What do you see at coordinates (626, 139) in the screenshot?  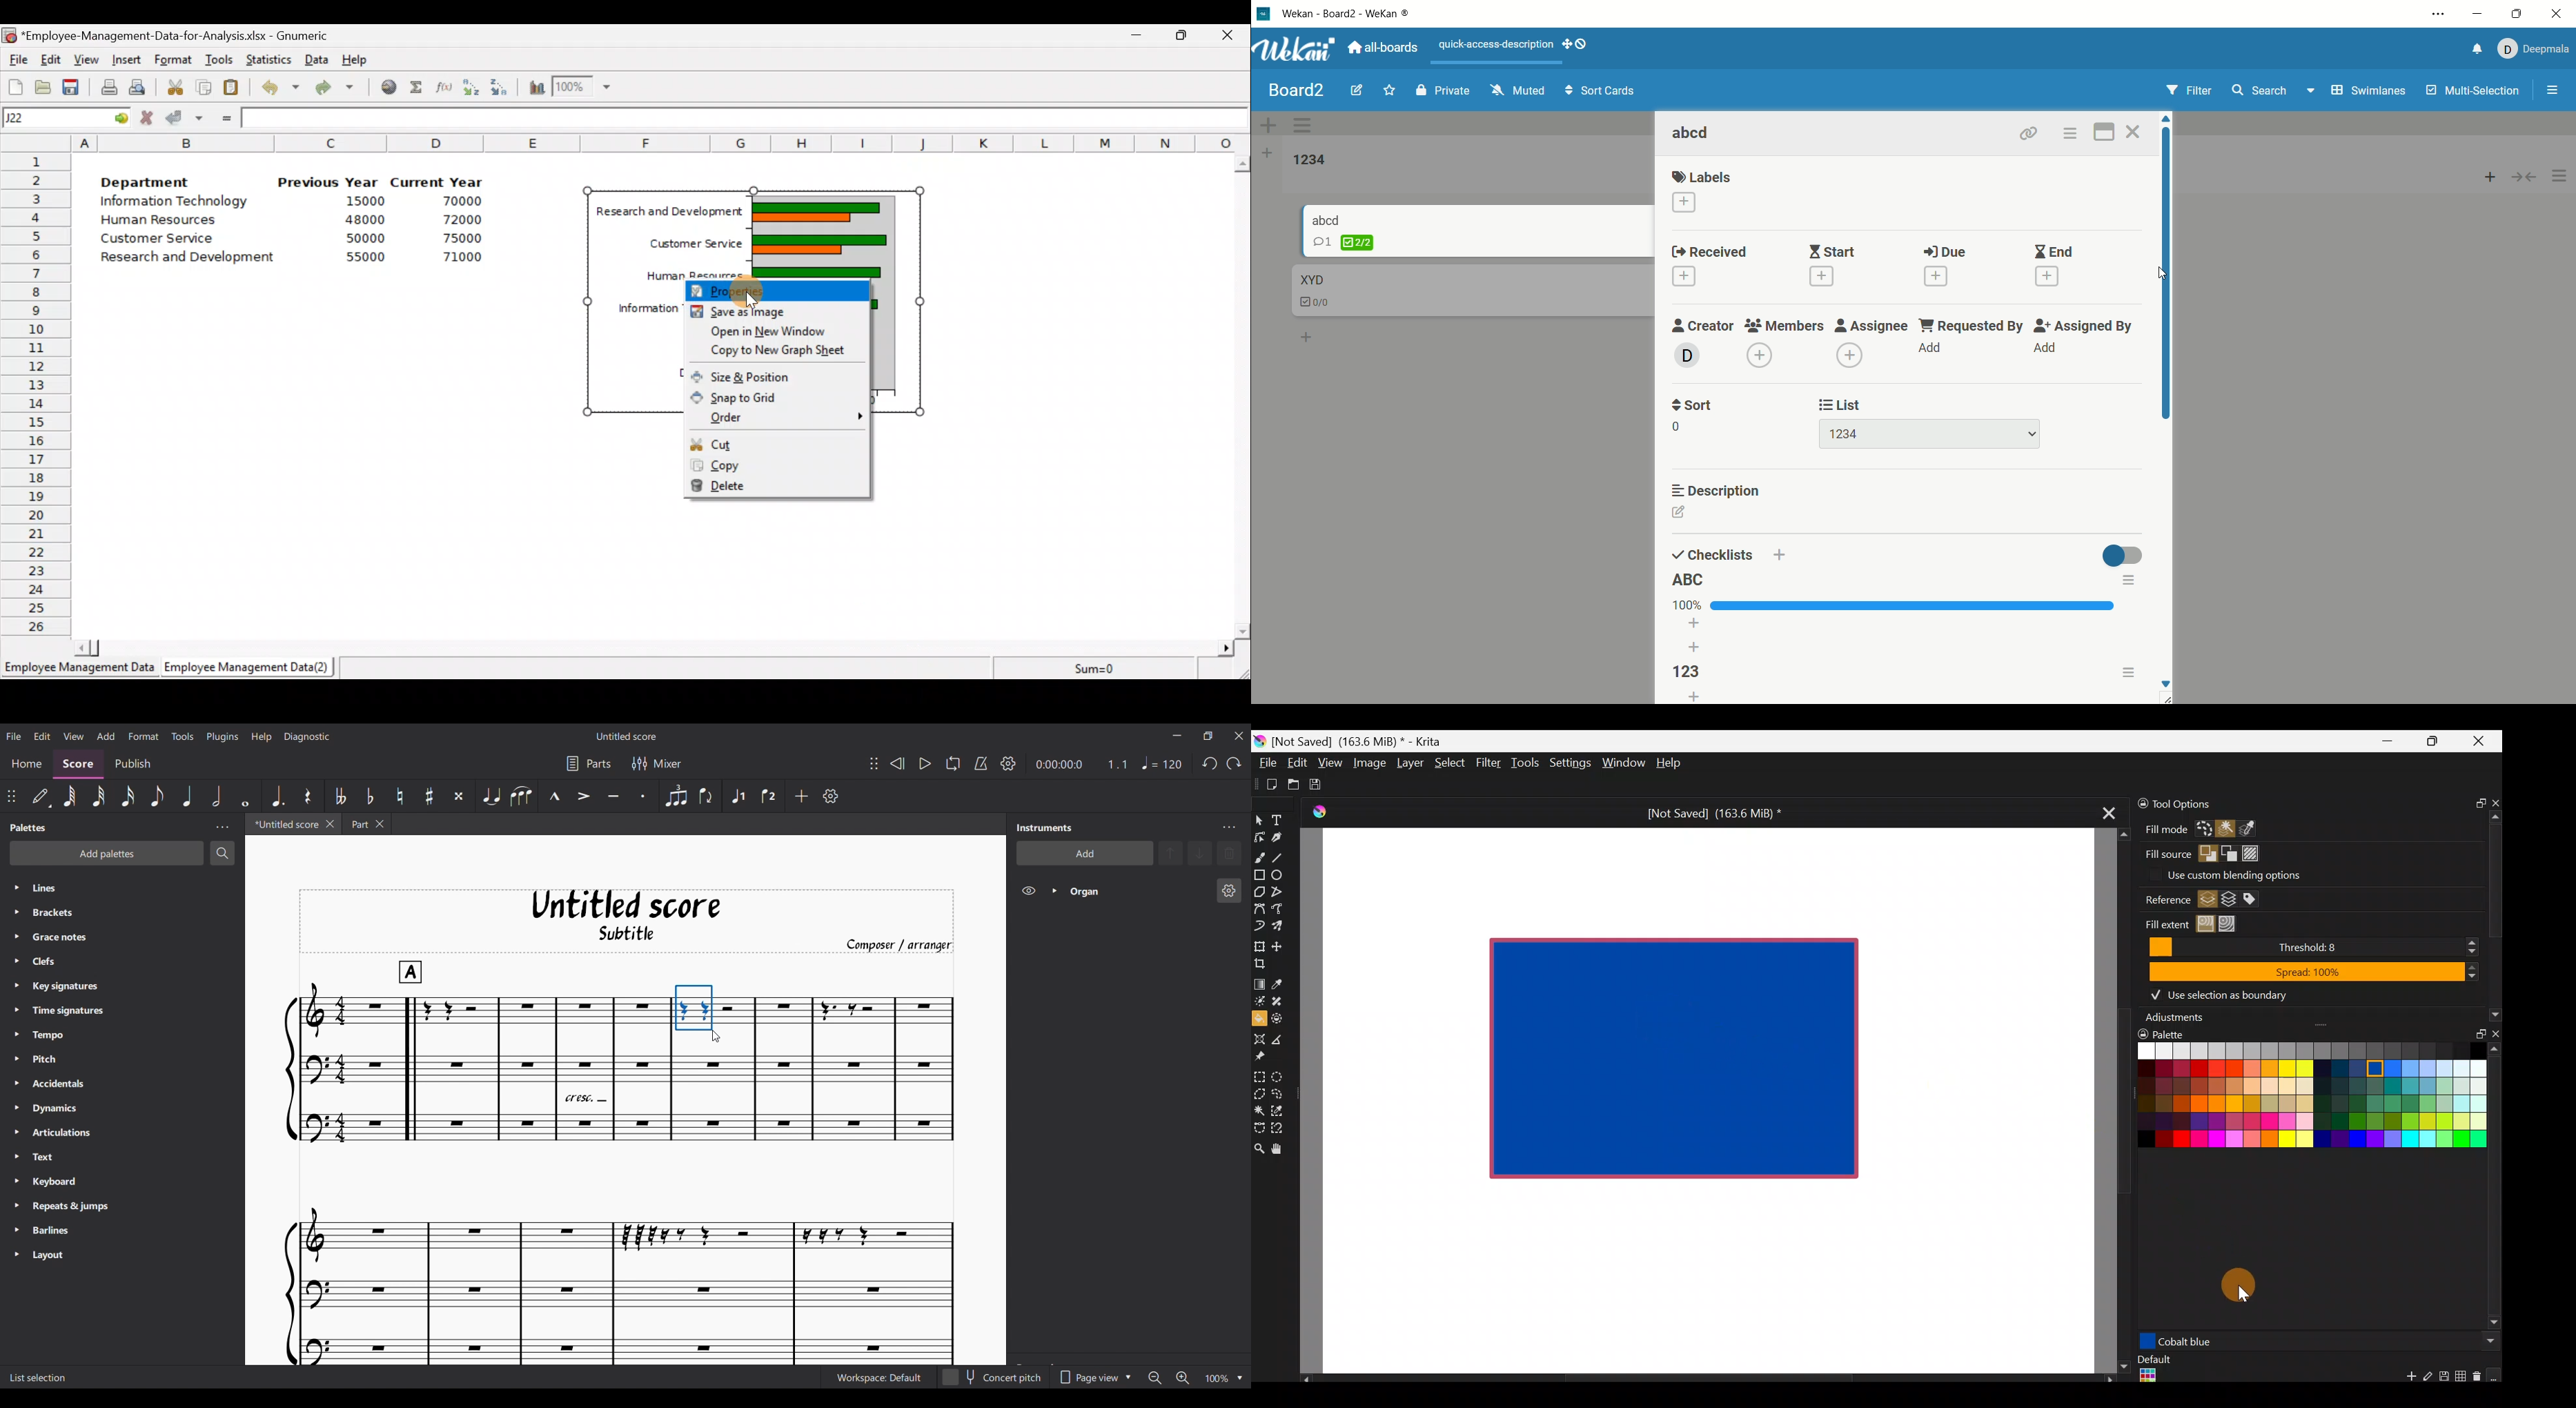 I see `Columns` at bounding box center [626, 139].